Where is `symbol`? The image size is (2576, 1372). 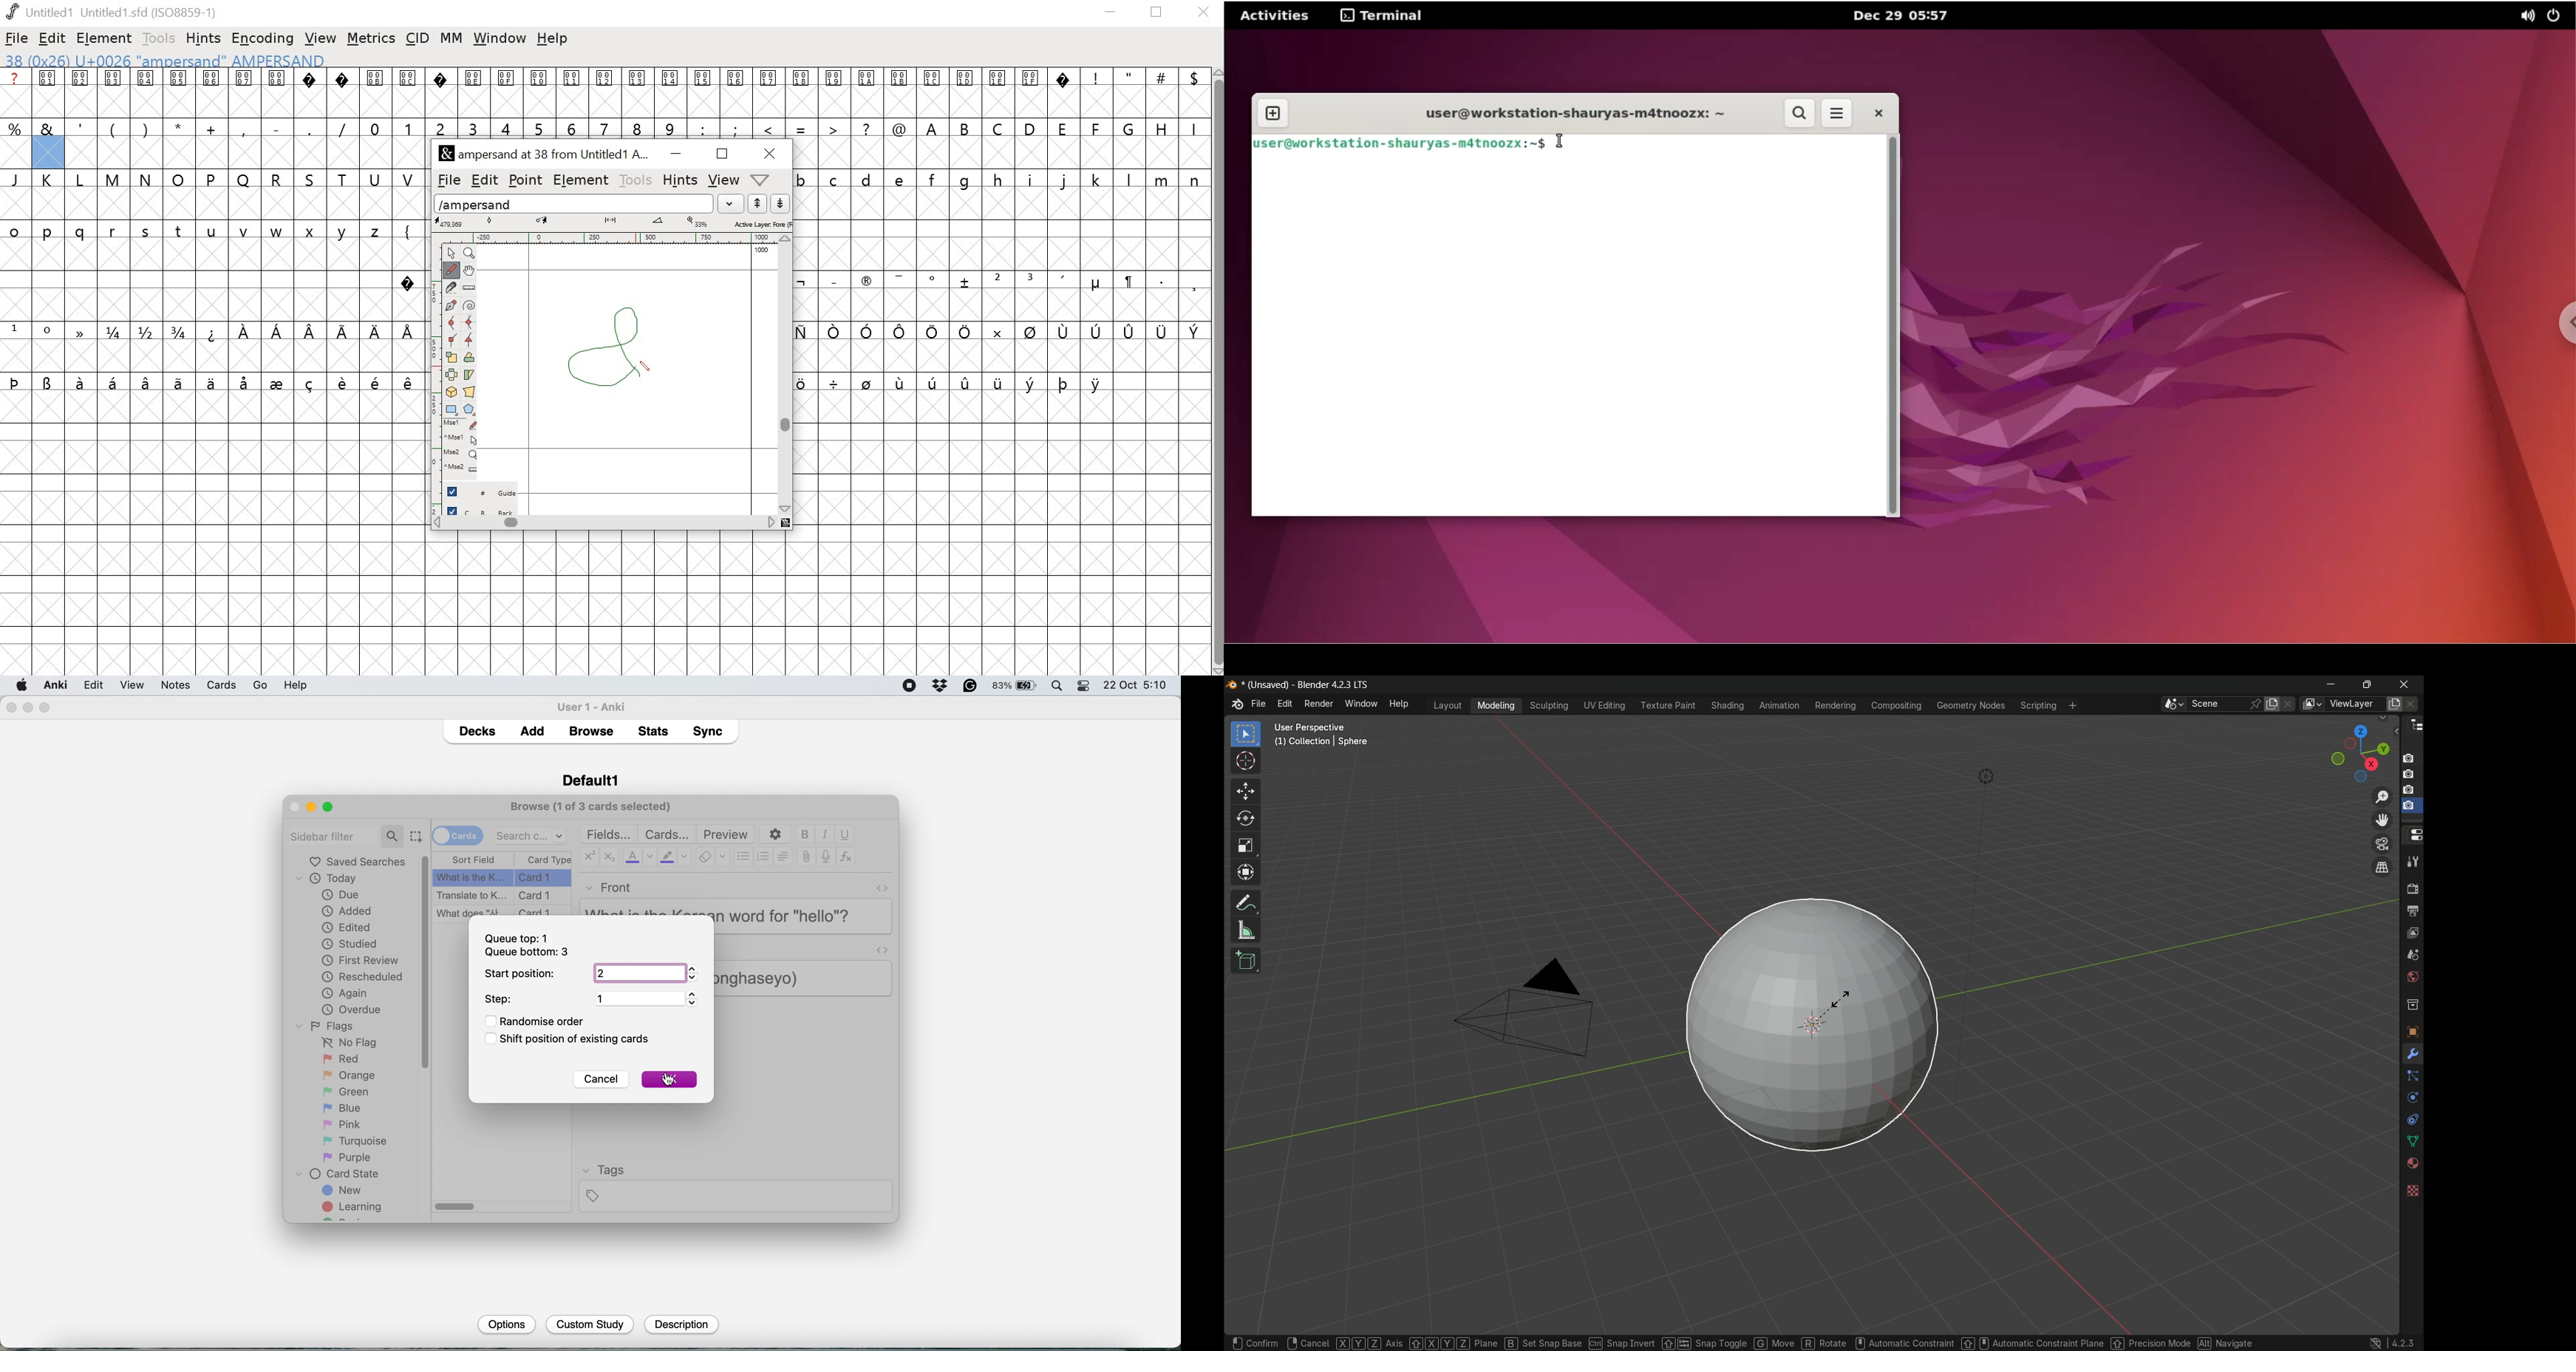
symbol is located at coordinates (375, 332).